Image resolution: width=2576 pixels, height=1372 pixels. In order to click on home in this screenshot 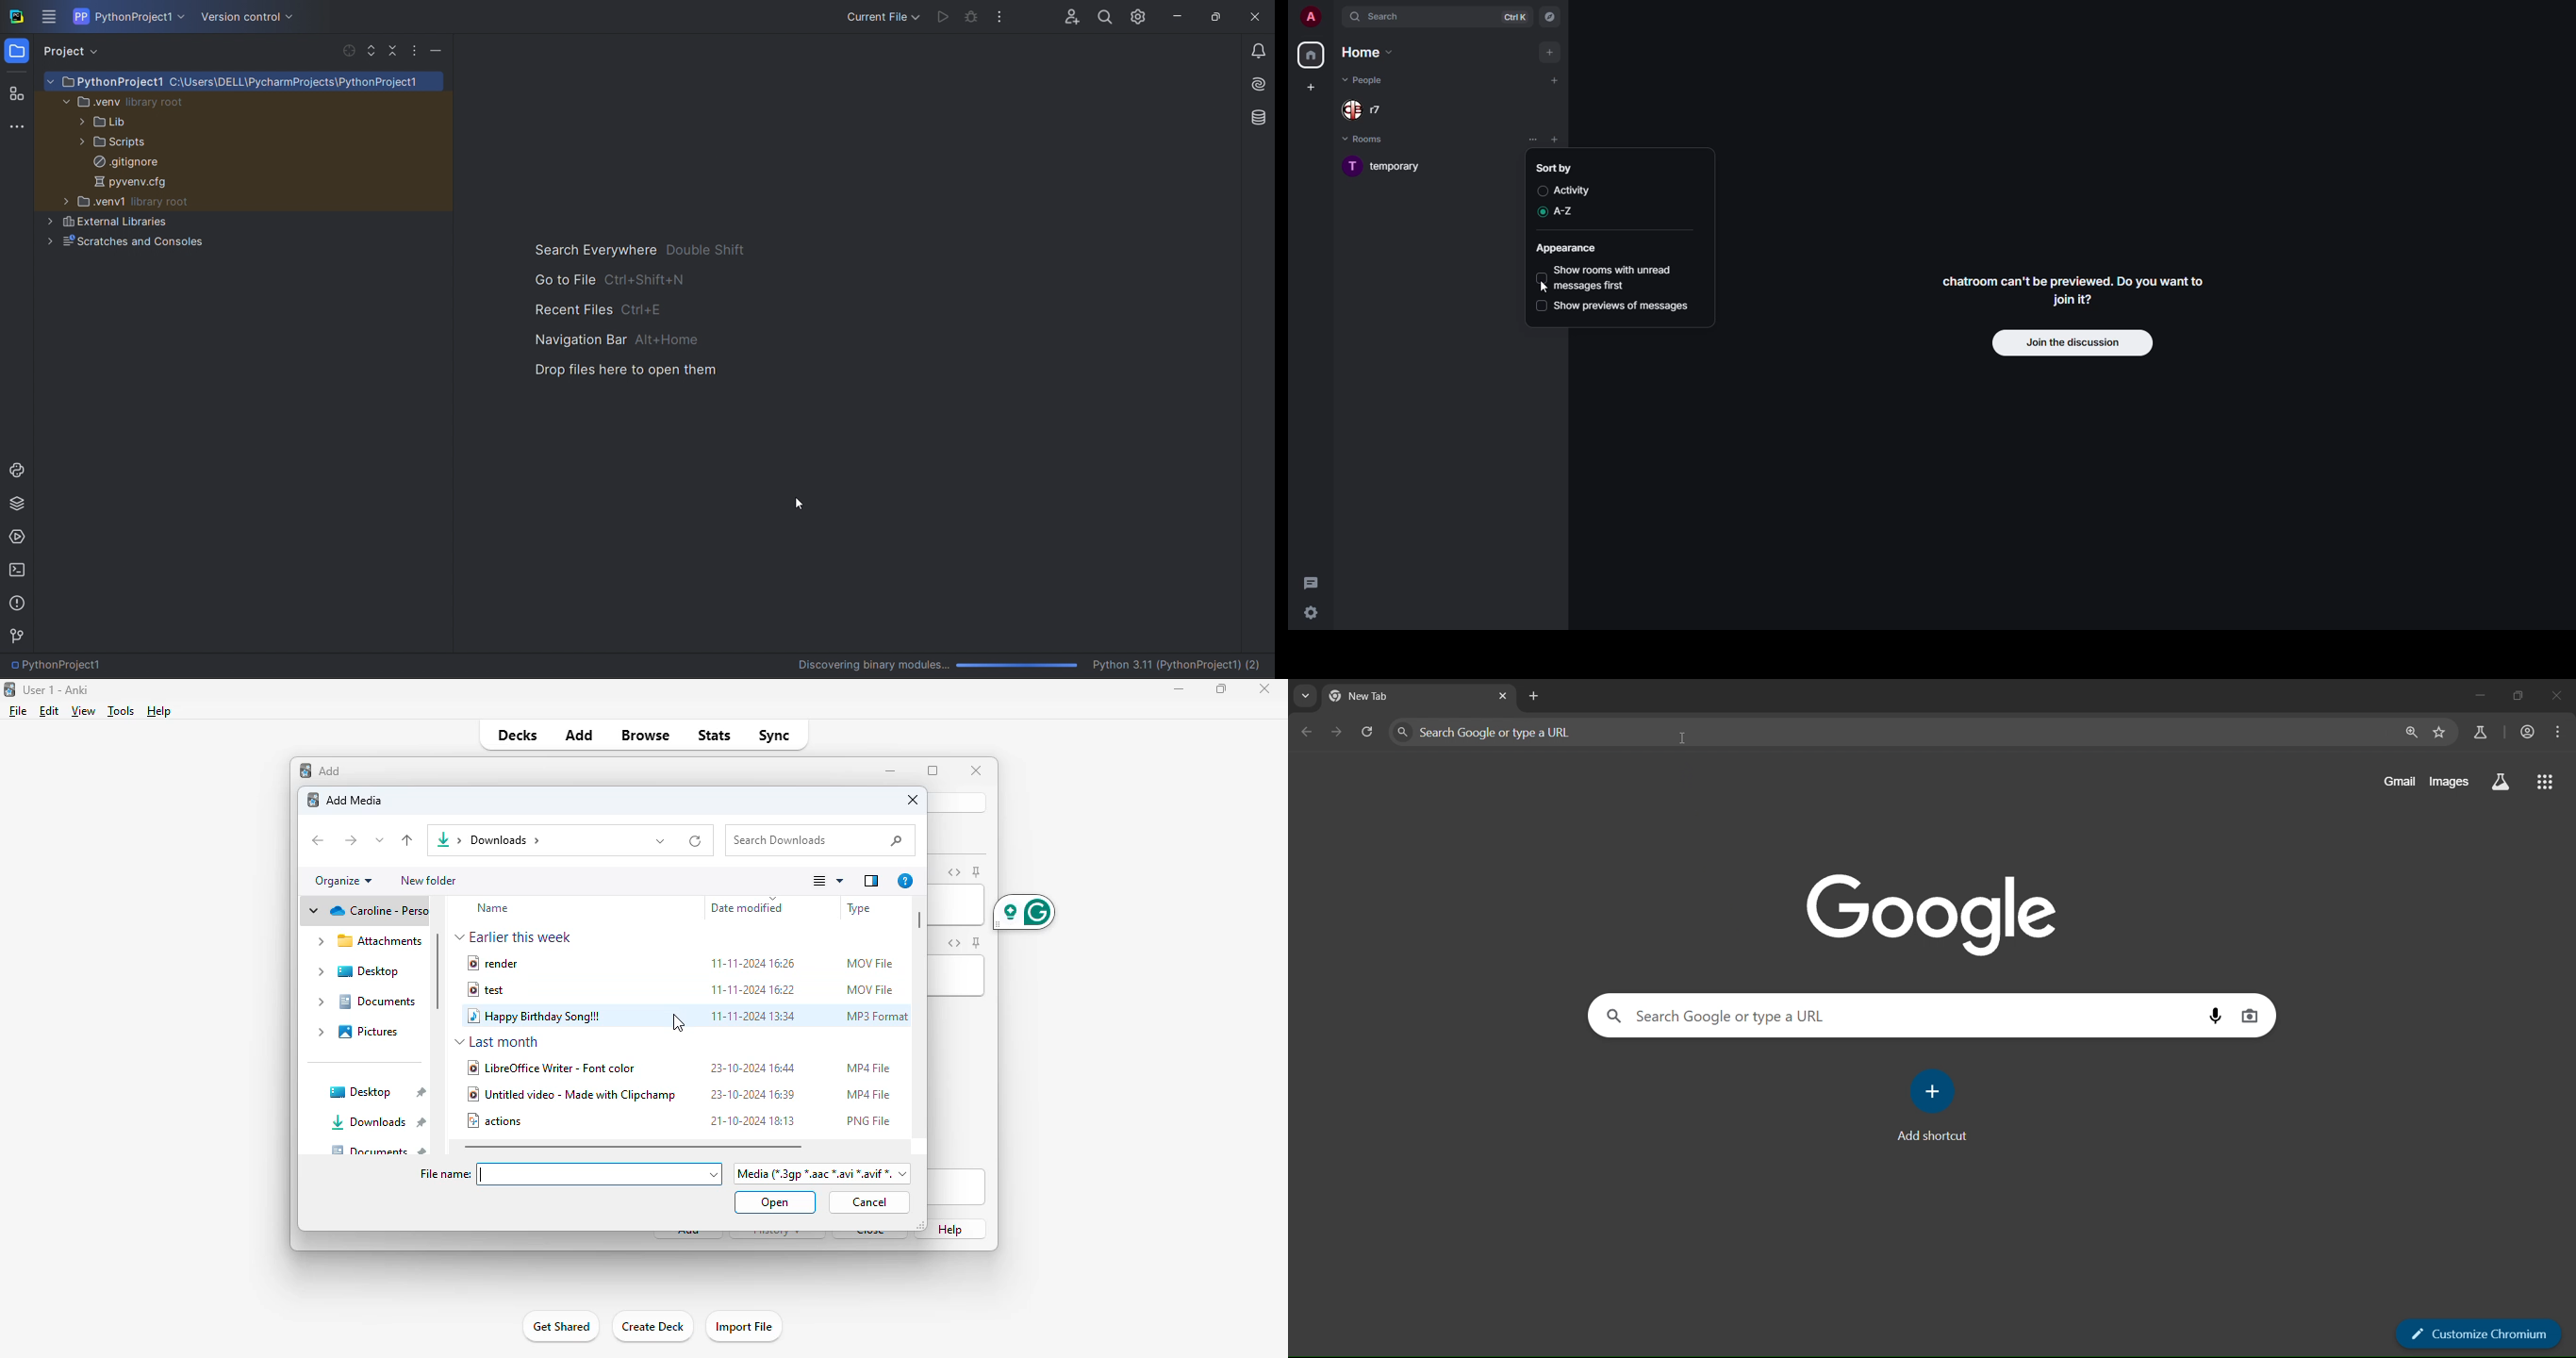, I will do `click(1370, 52)`.